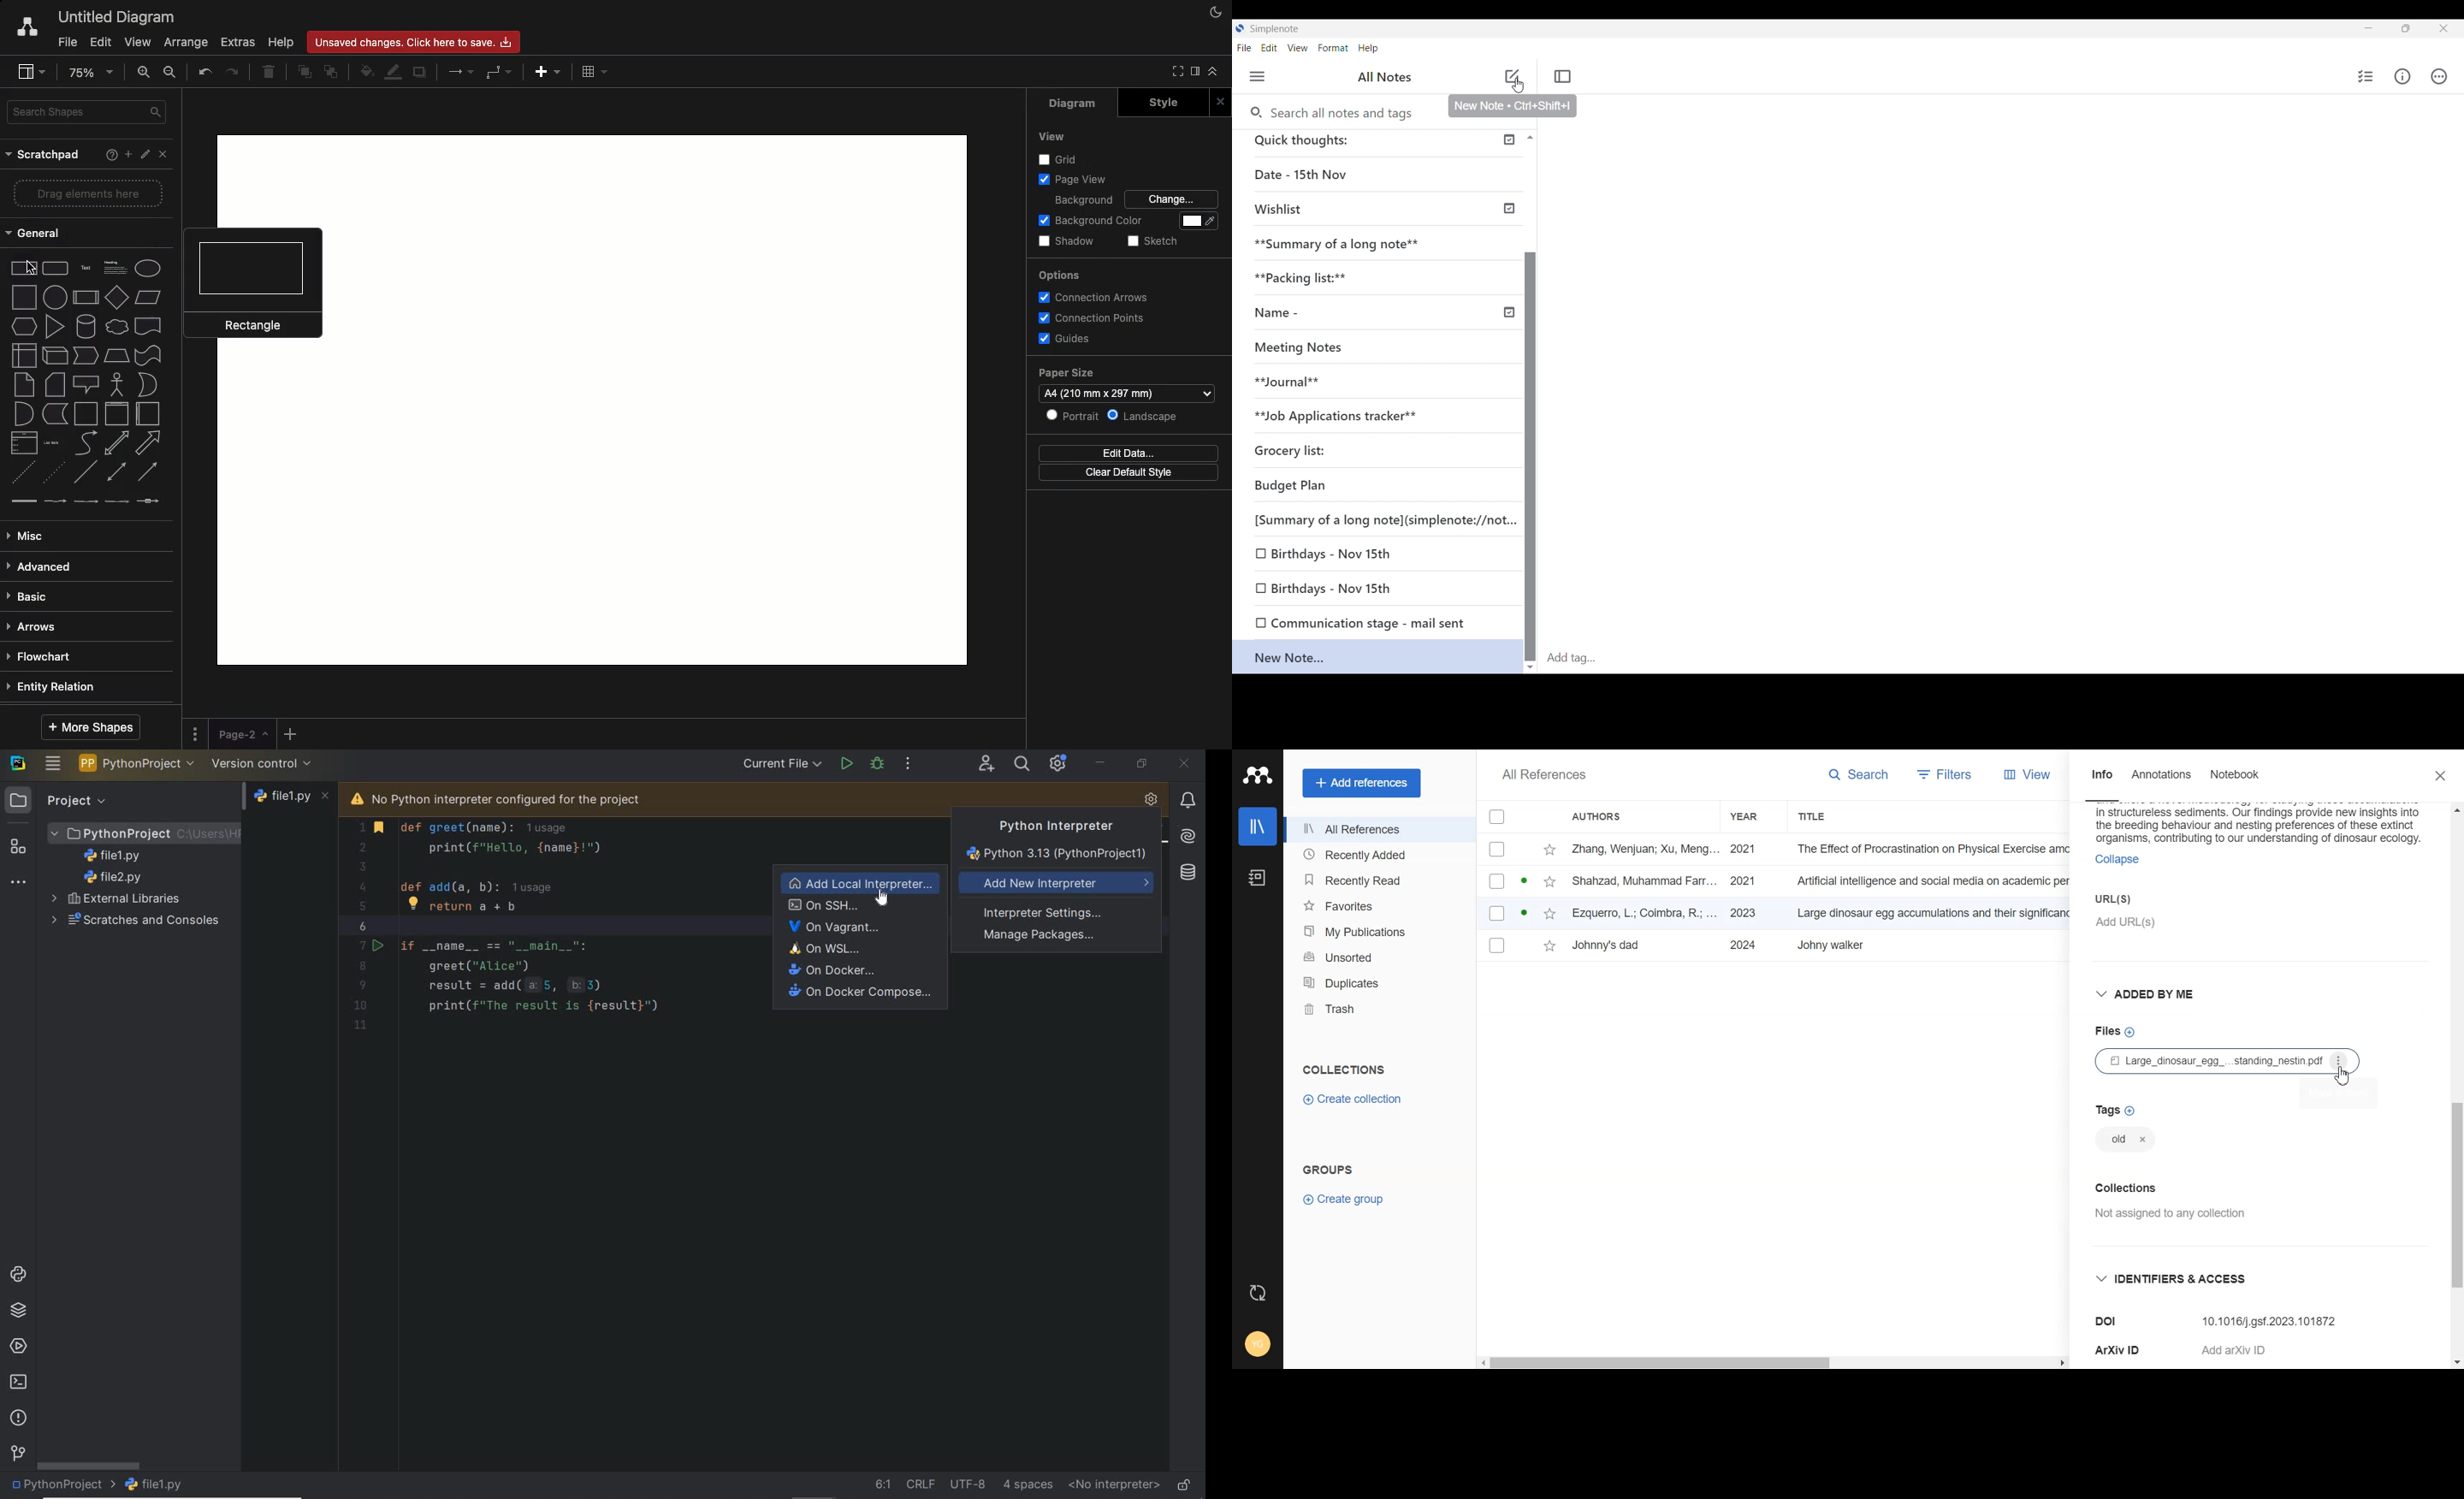 The width and height of the screenshot is (2464, 1512). I want to click on Scroll Left, so click(1481, 1363).